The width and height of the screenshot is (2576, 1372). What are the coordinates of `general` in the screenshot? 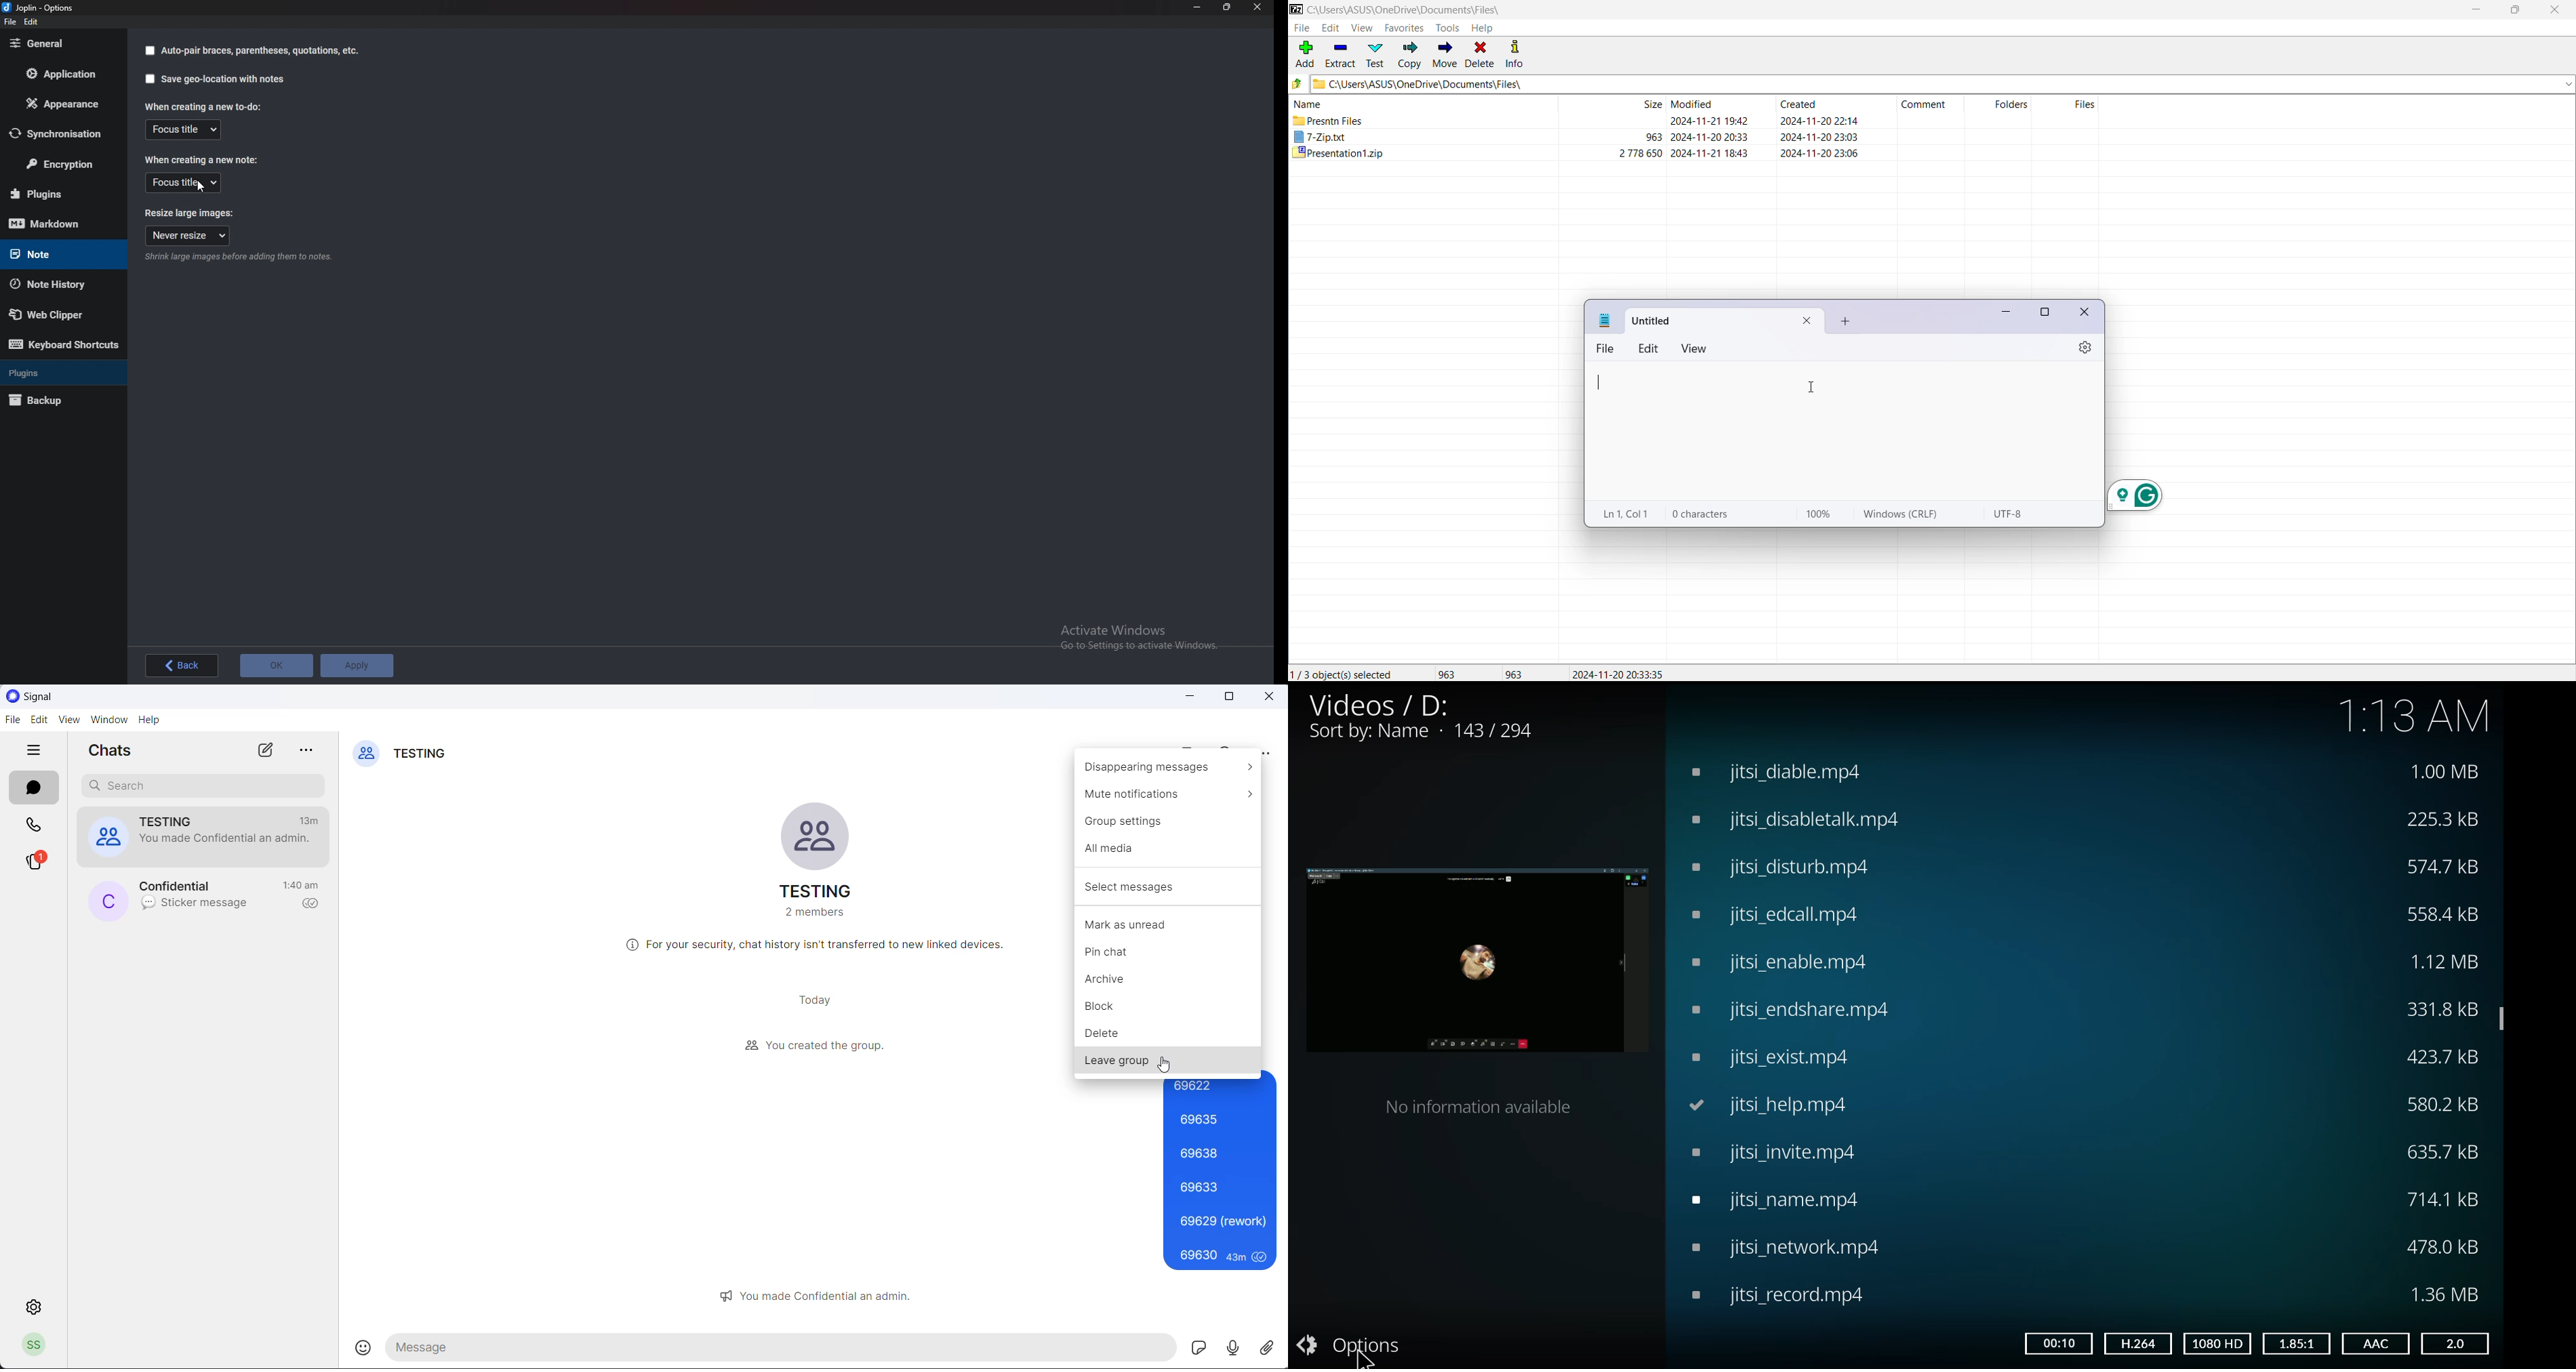 It's located at (59, 42).